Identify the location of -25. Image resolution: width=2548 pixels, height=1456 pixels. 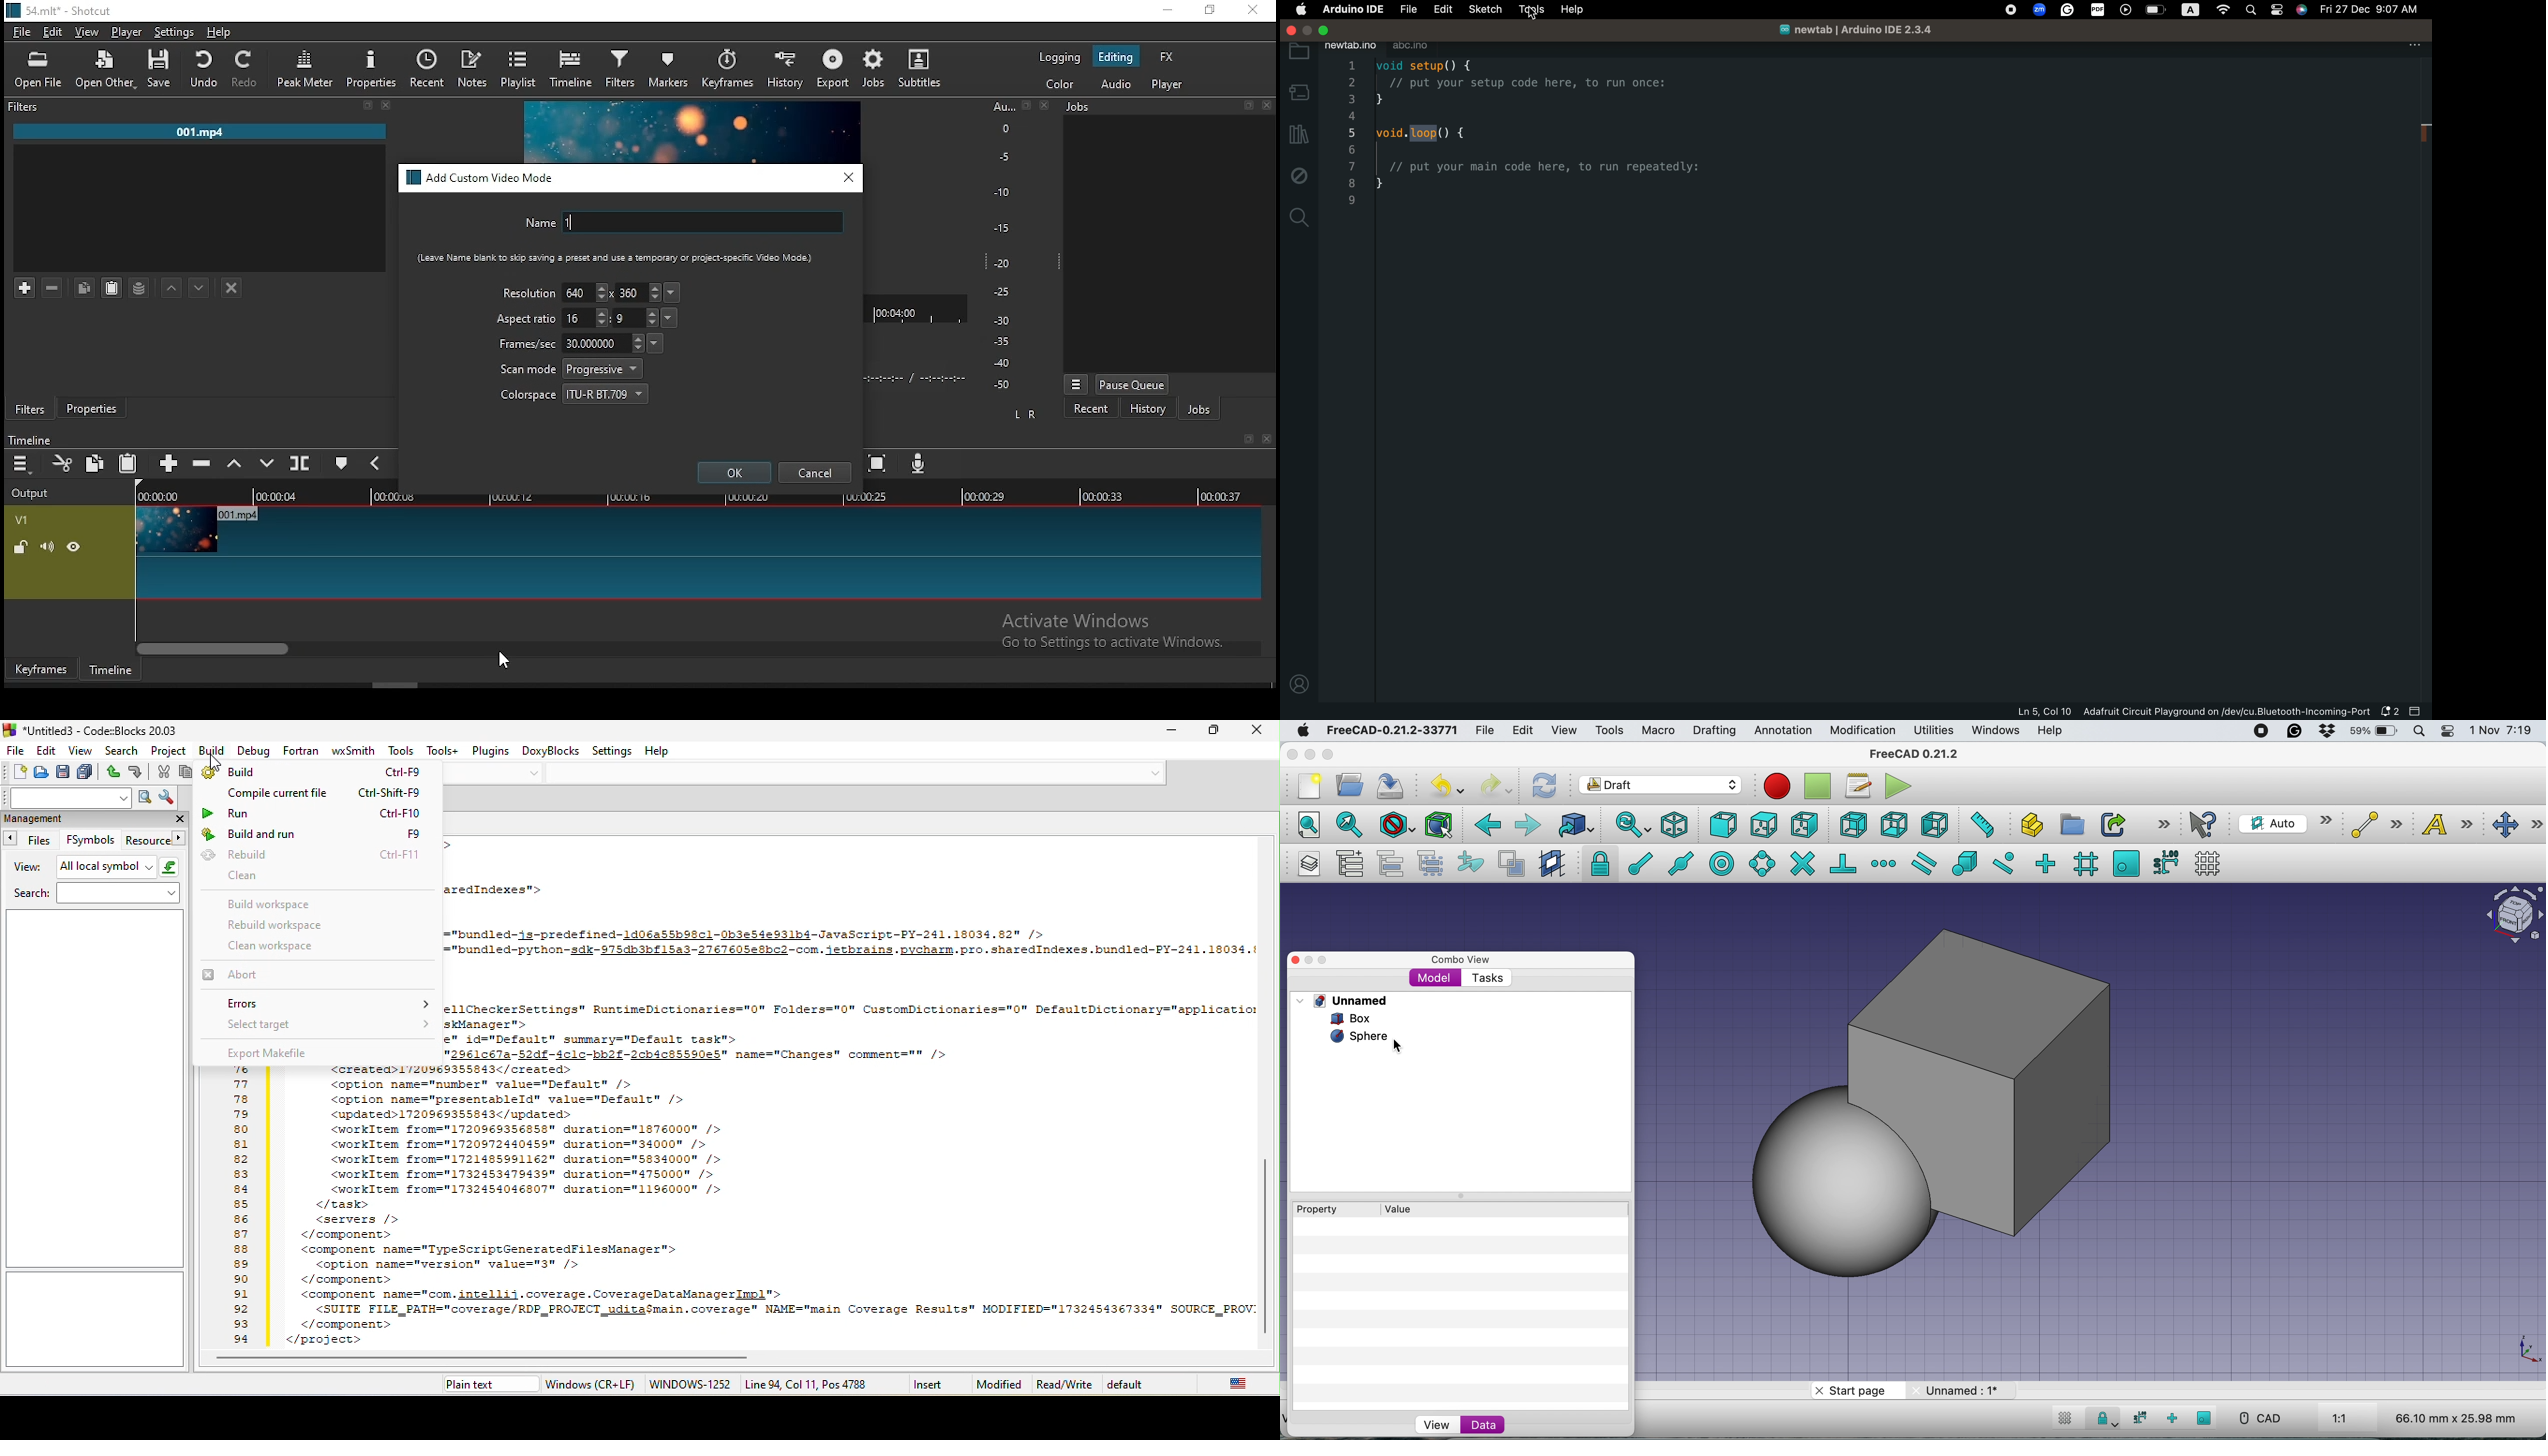
(1002, 293).